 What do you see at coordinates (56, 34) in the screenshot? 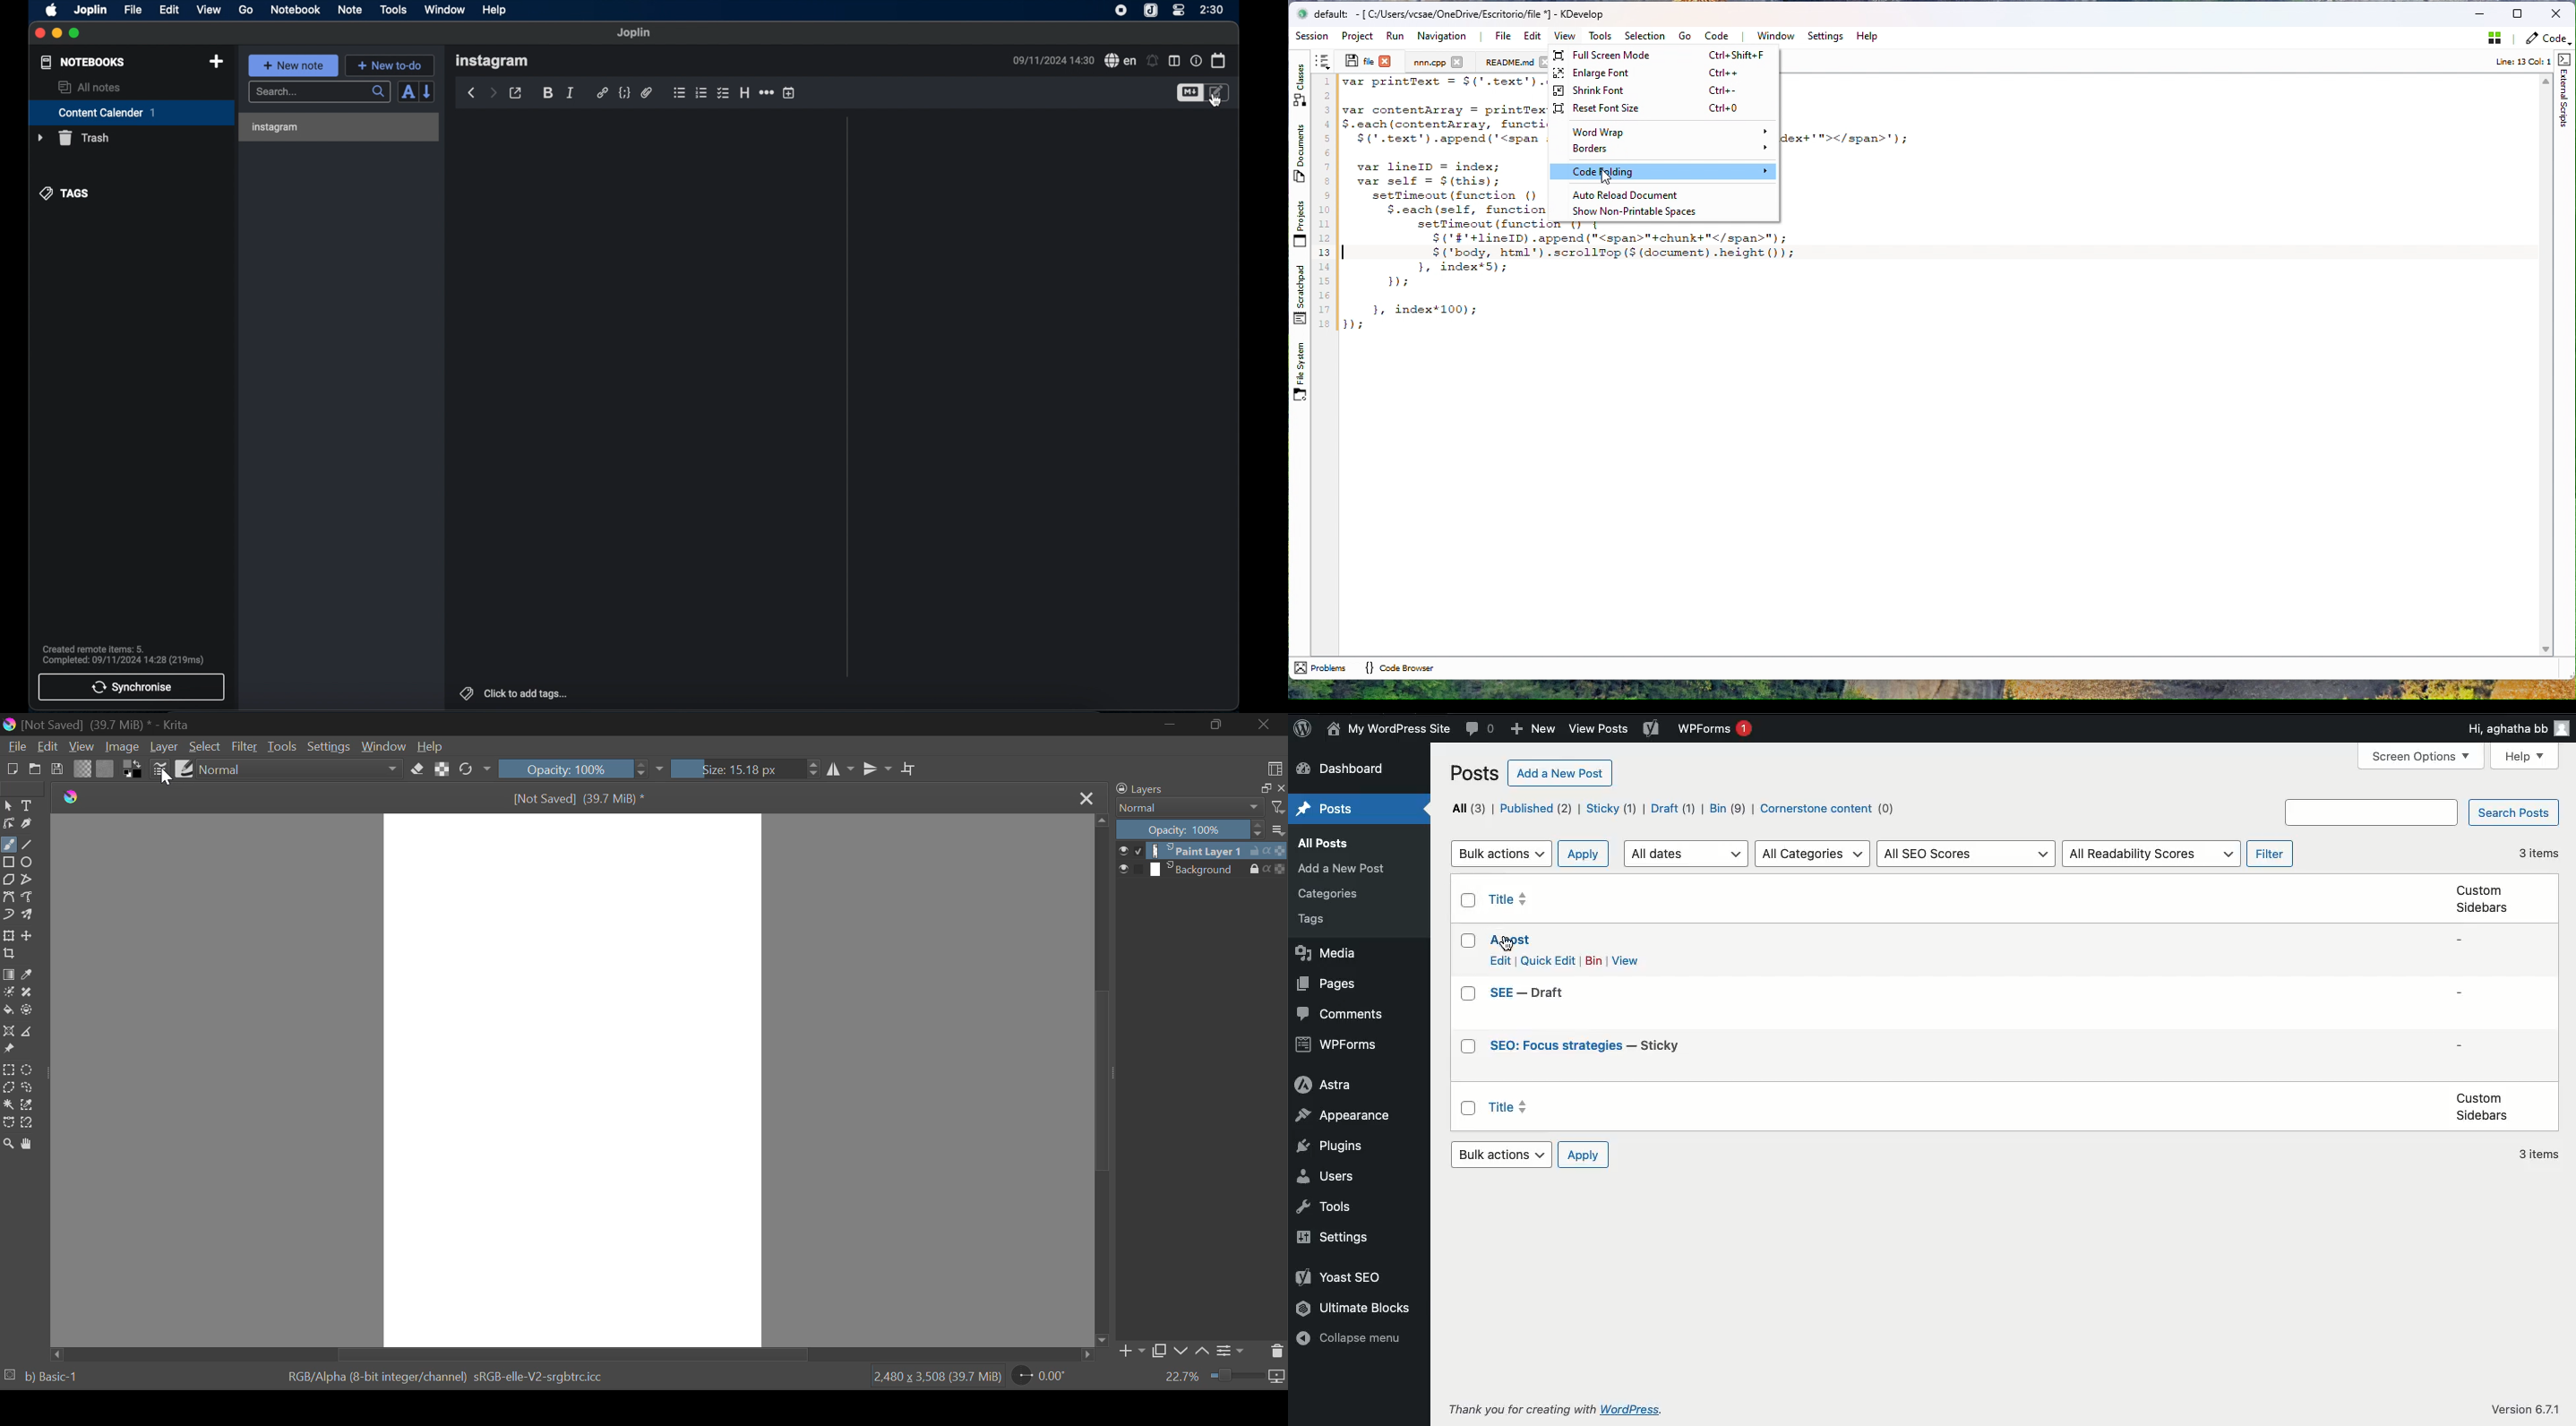
I see `minimize` at bounding box center [56, 34].